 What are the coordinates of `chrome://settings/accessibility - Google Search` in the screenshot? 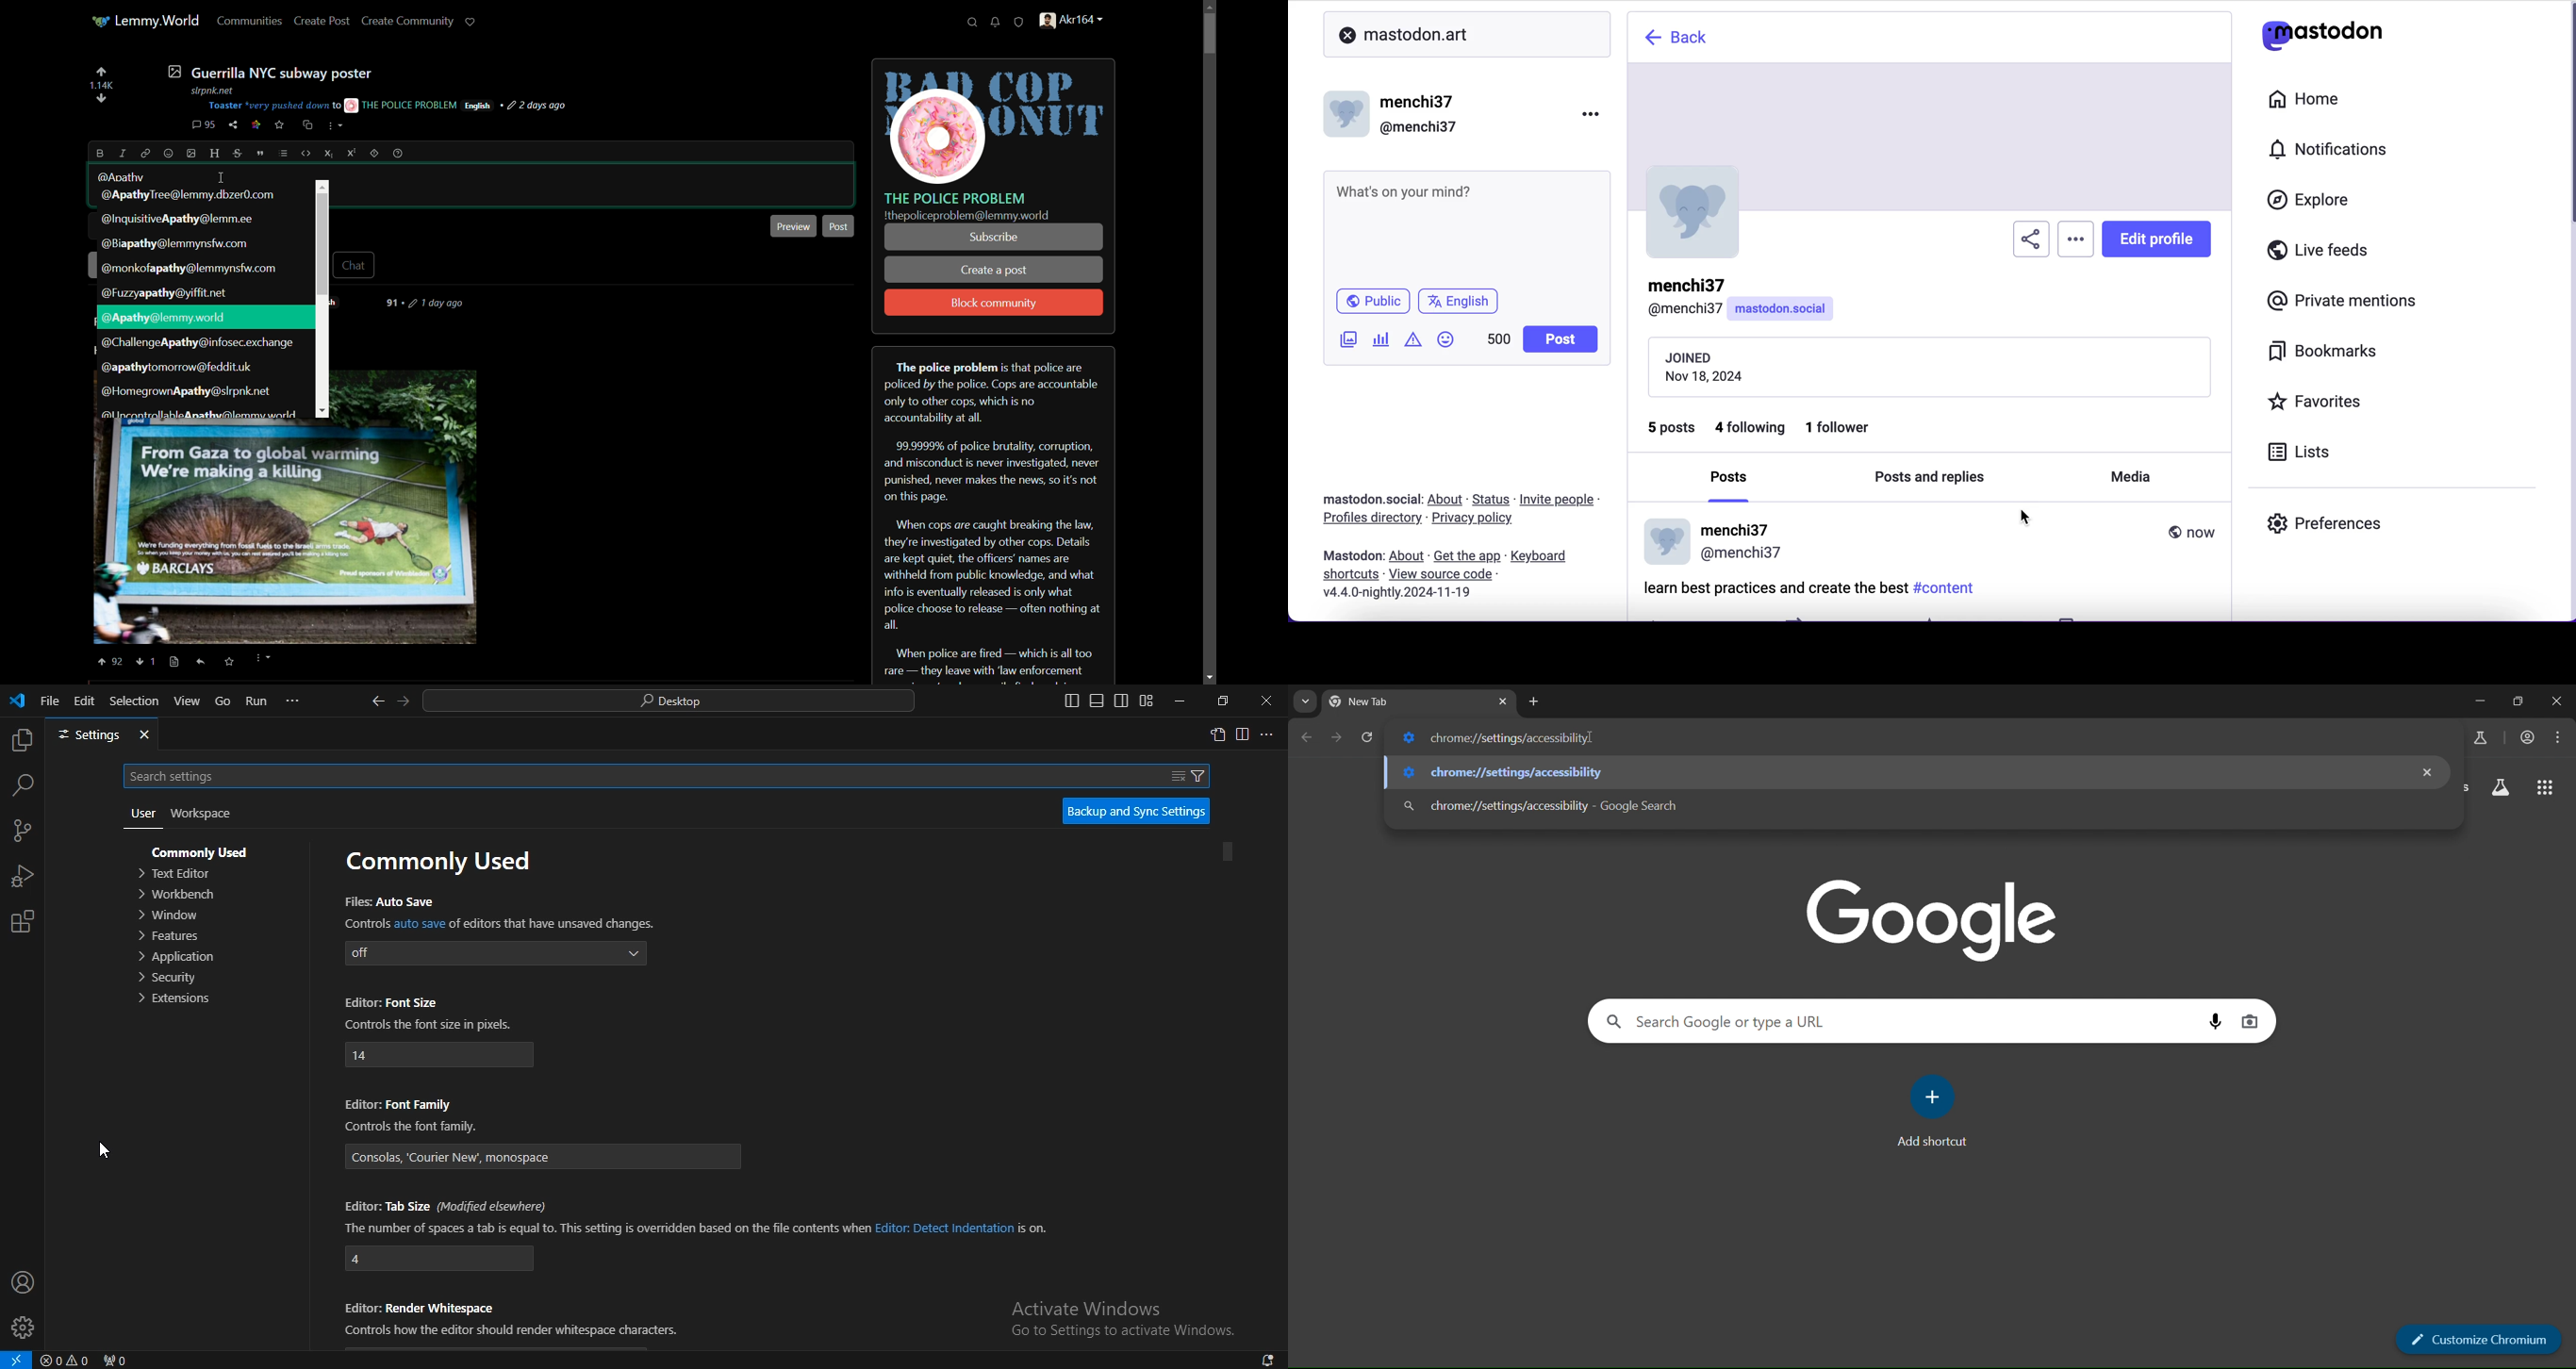 It's located at (1543, 807).